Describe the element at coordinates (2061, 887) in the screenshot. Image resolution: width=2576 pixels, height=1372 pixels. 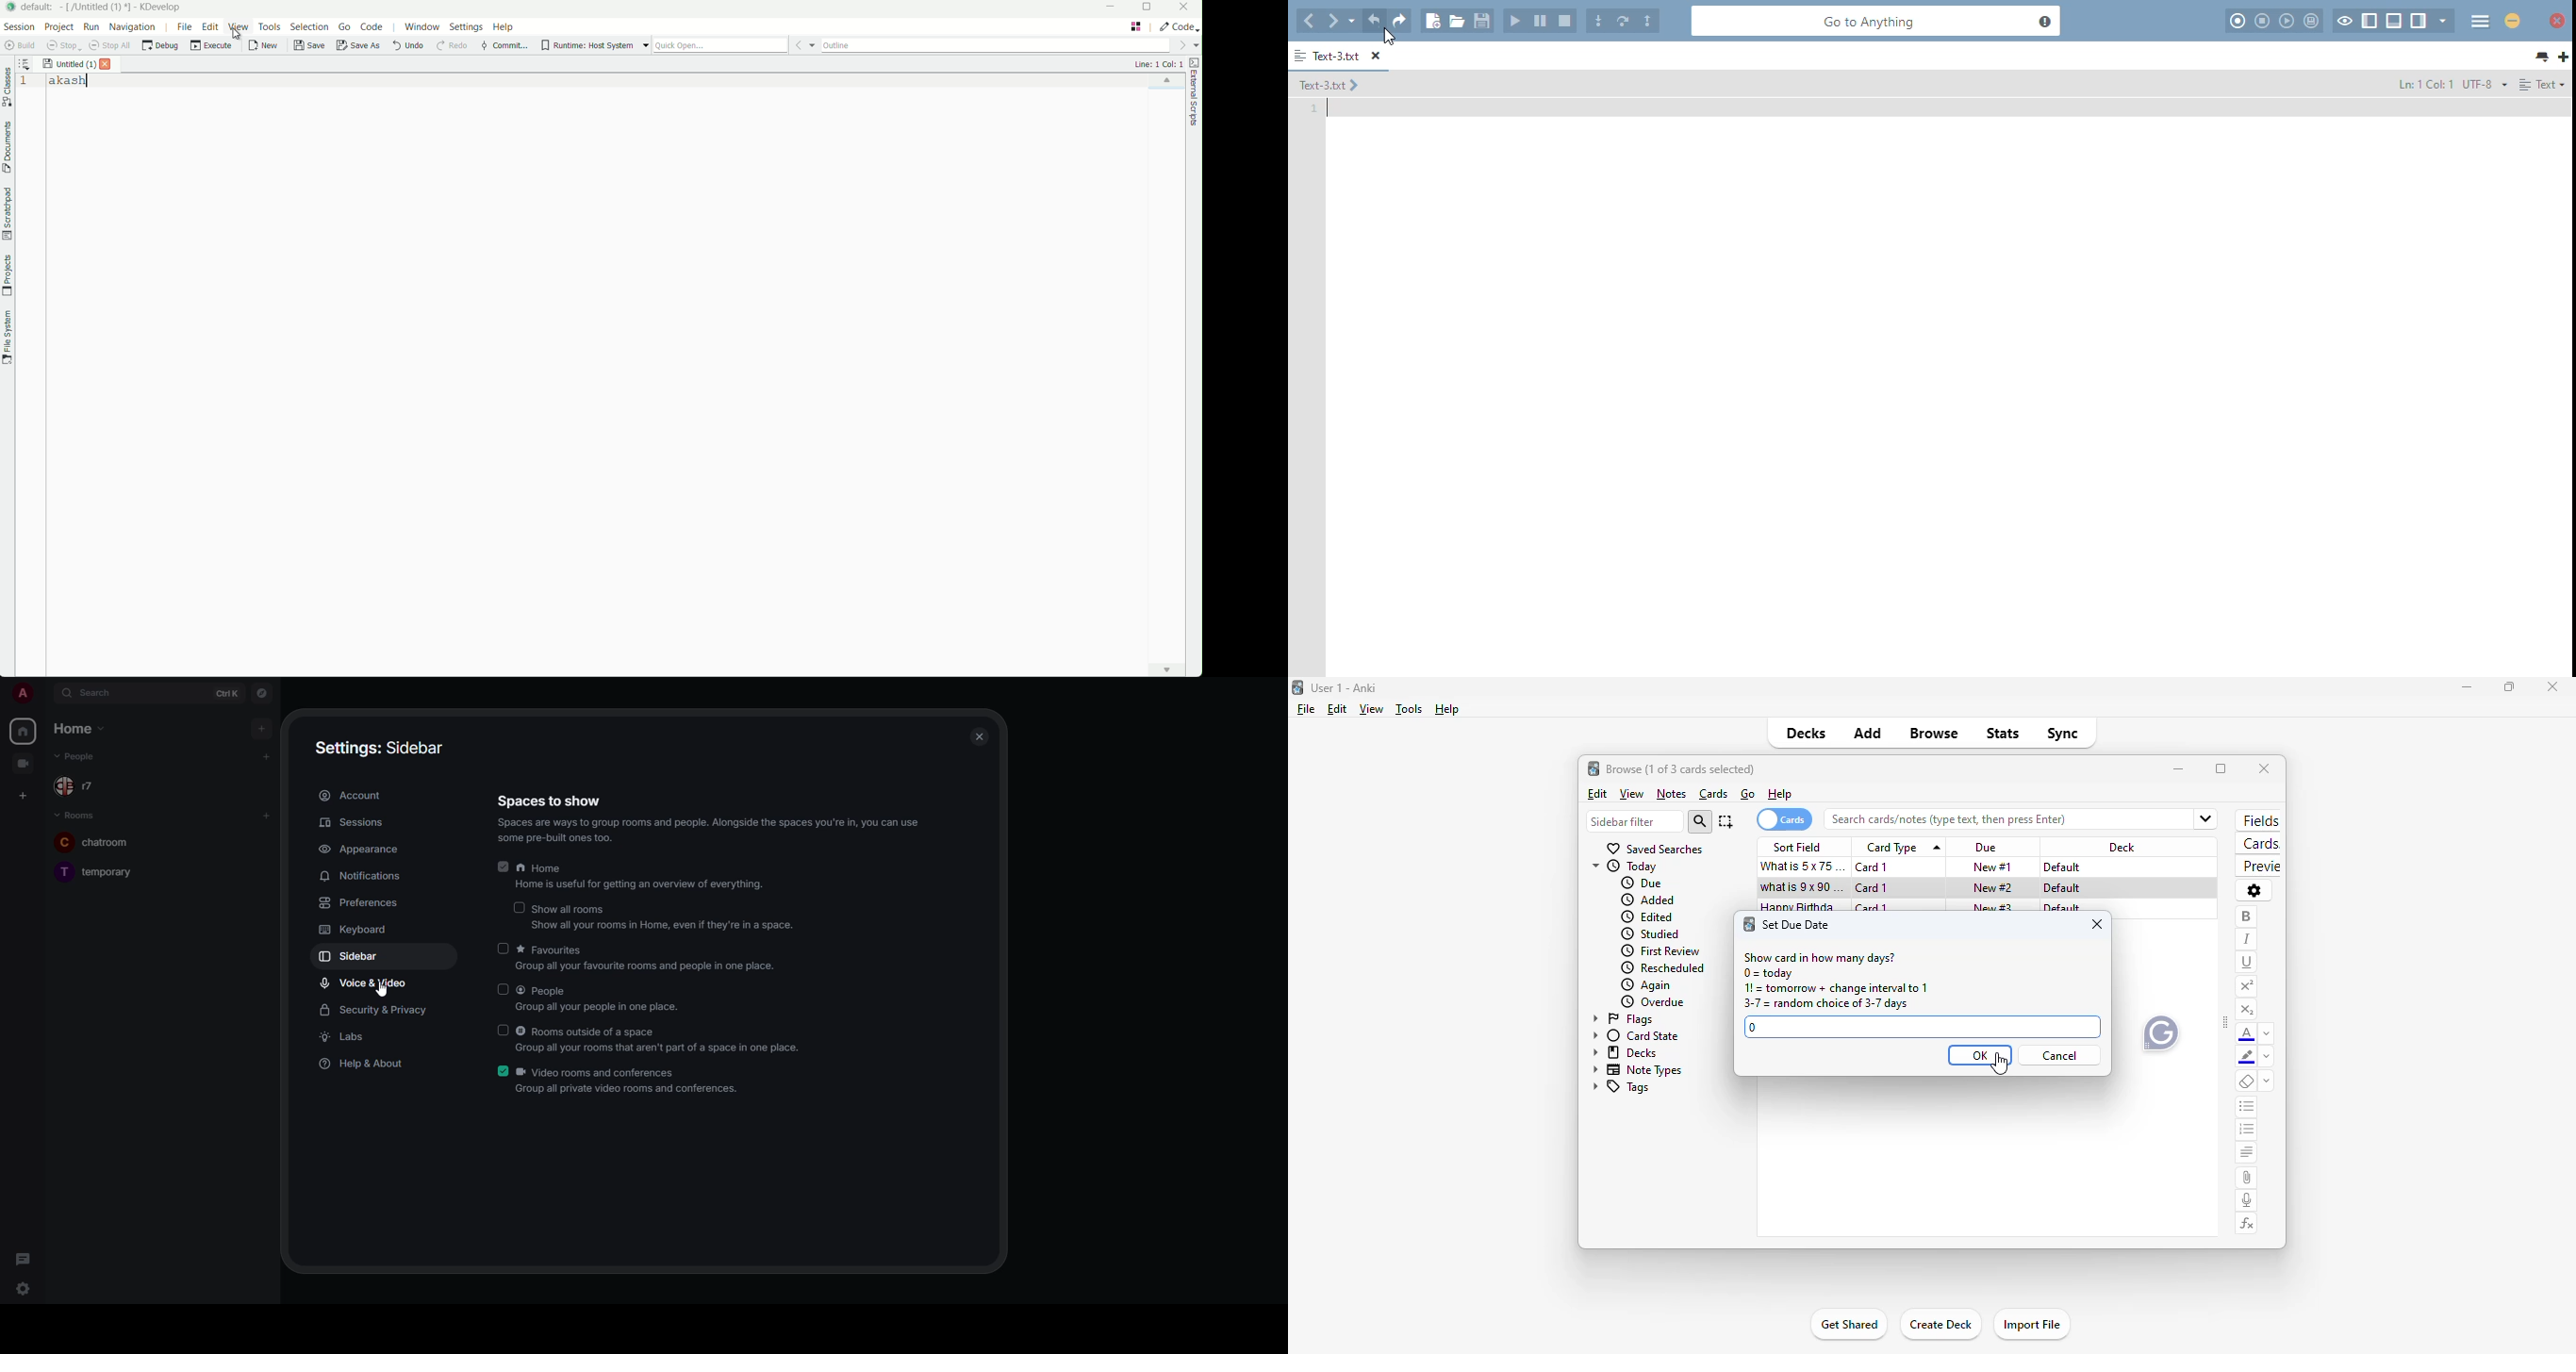
I see `default` at that location.